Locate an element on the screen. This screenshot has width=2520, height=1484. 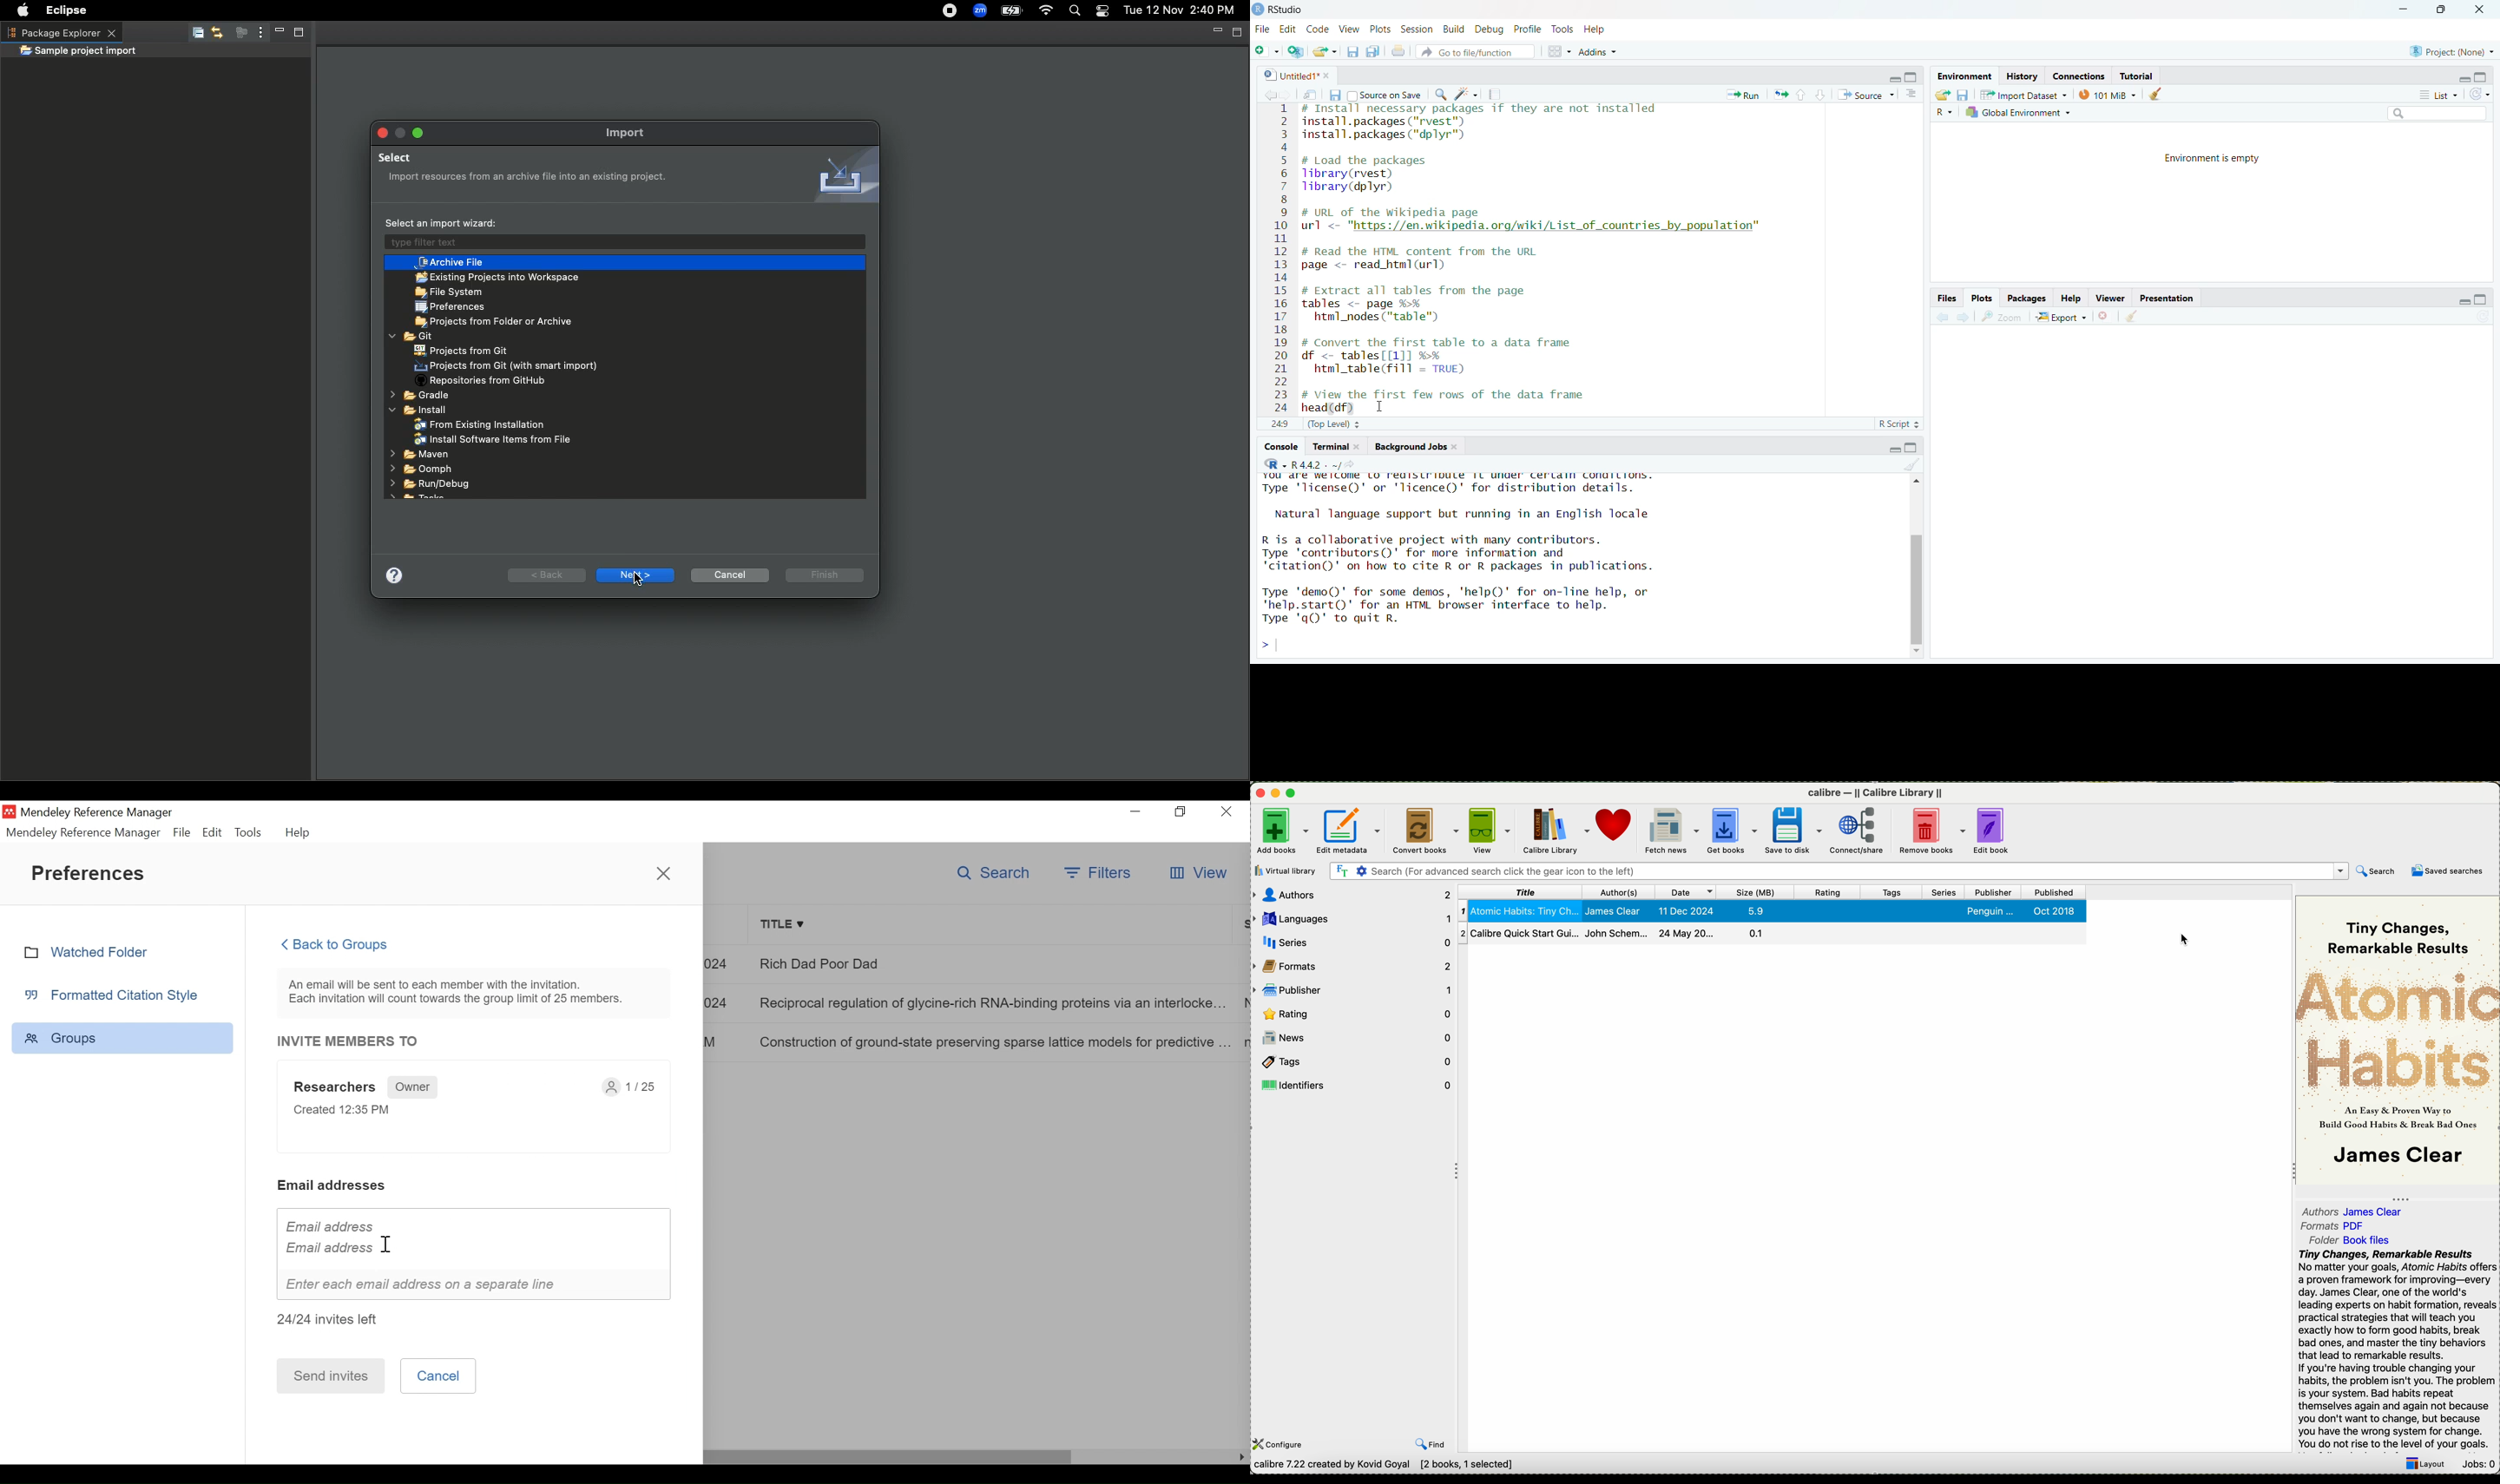
Edit is located at coordinates (212, 832).